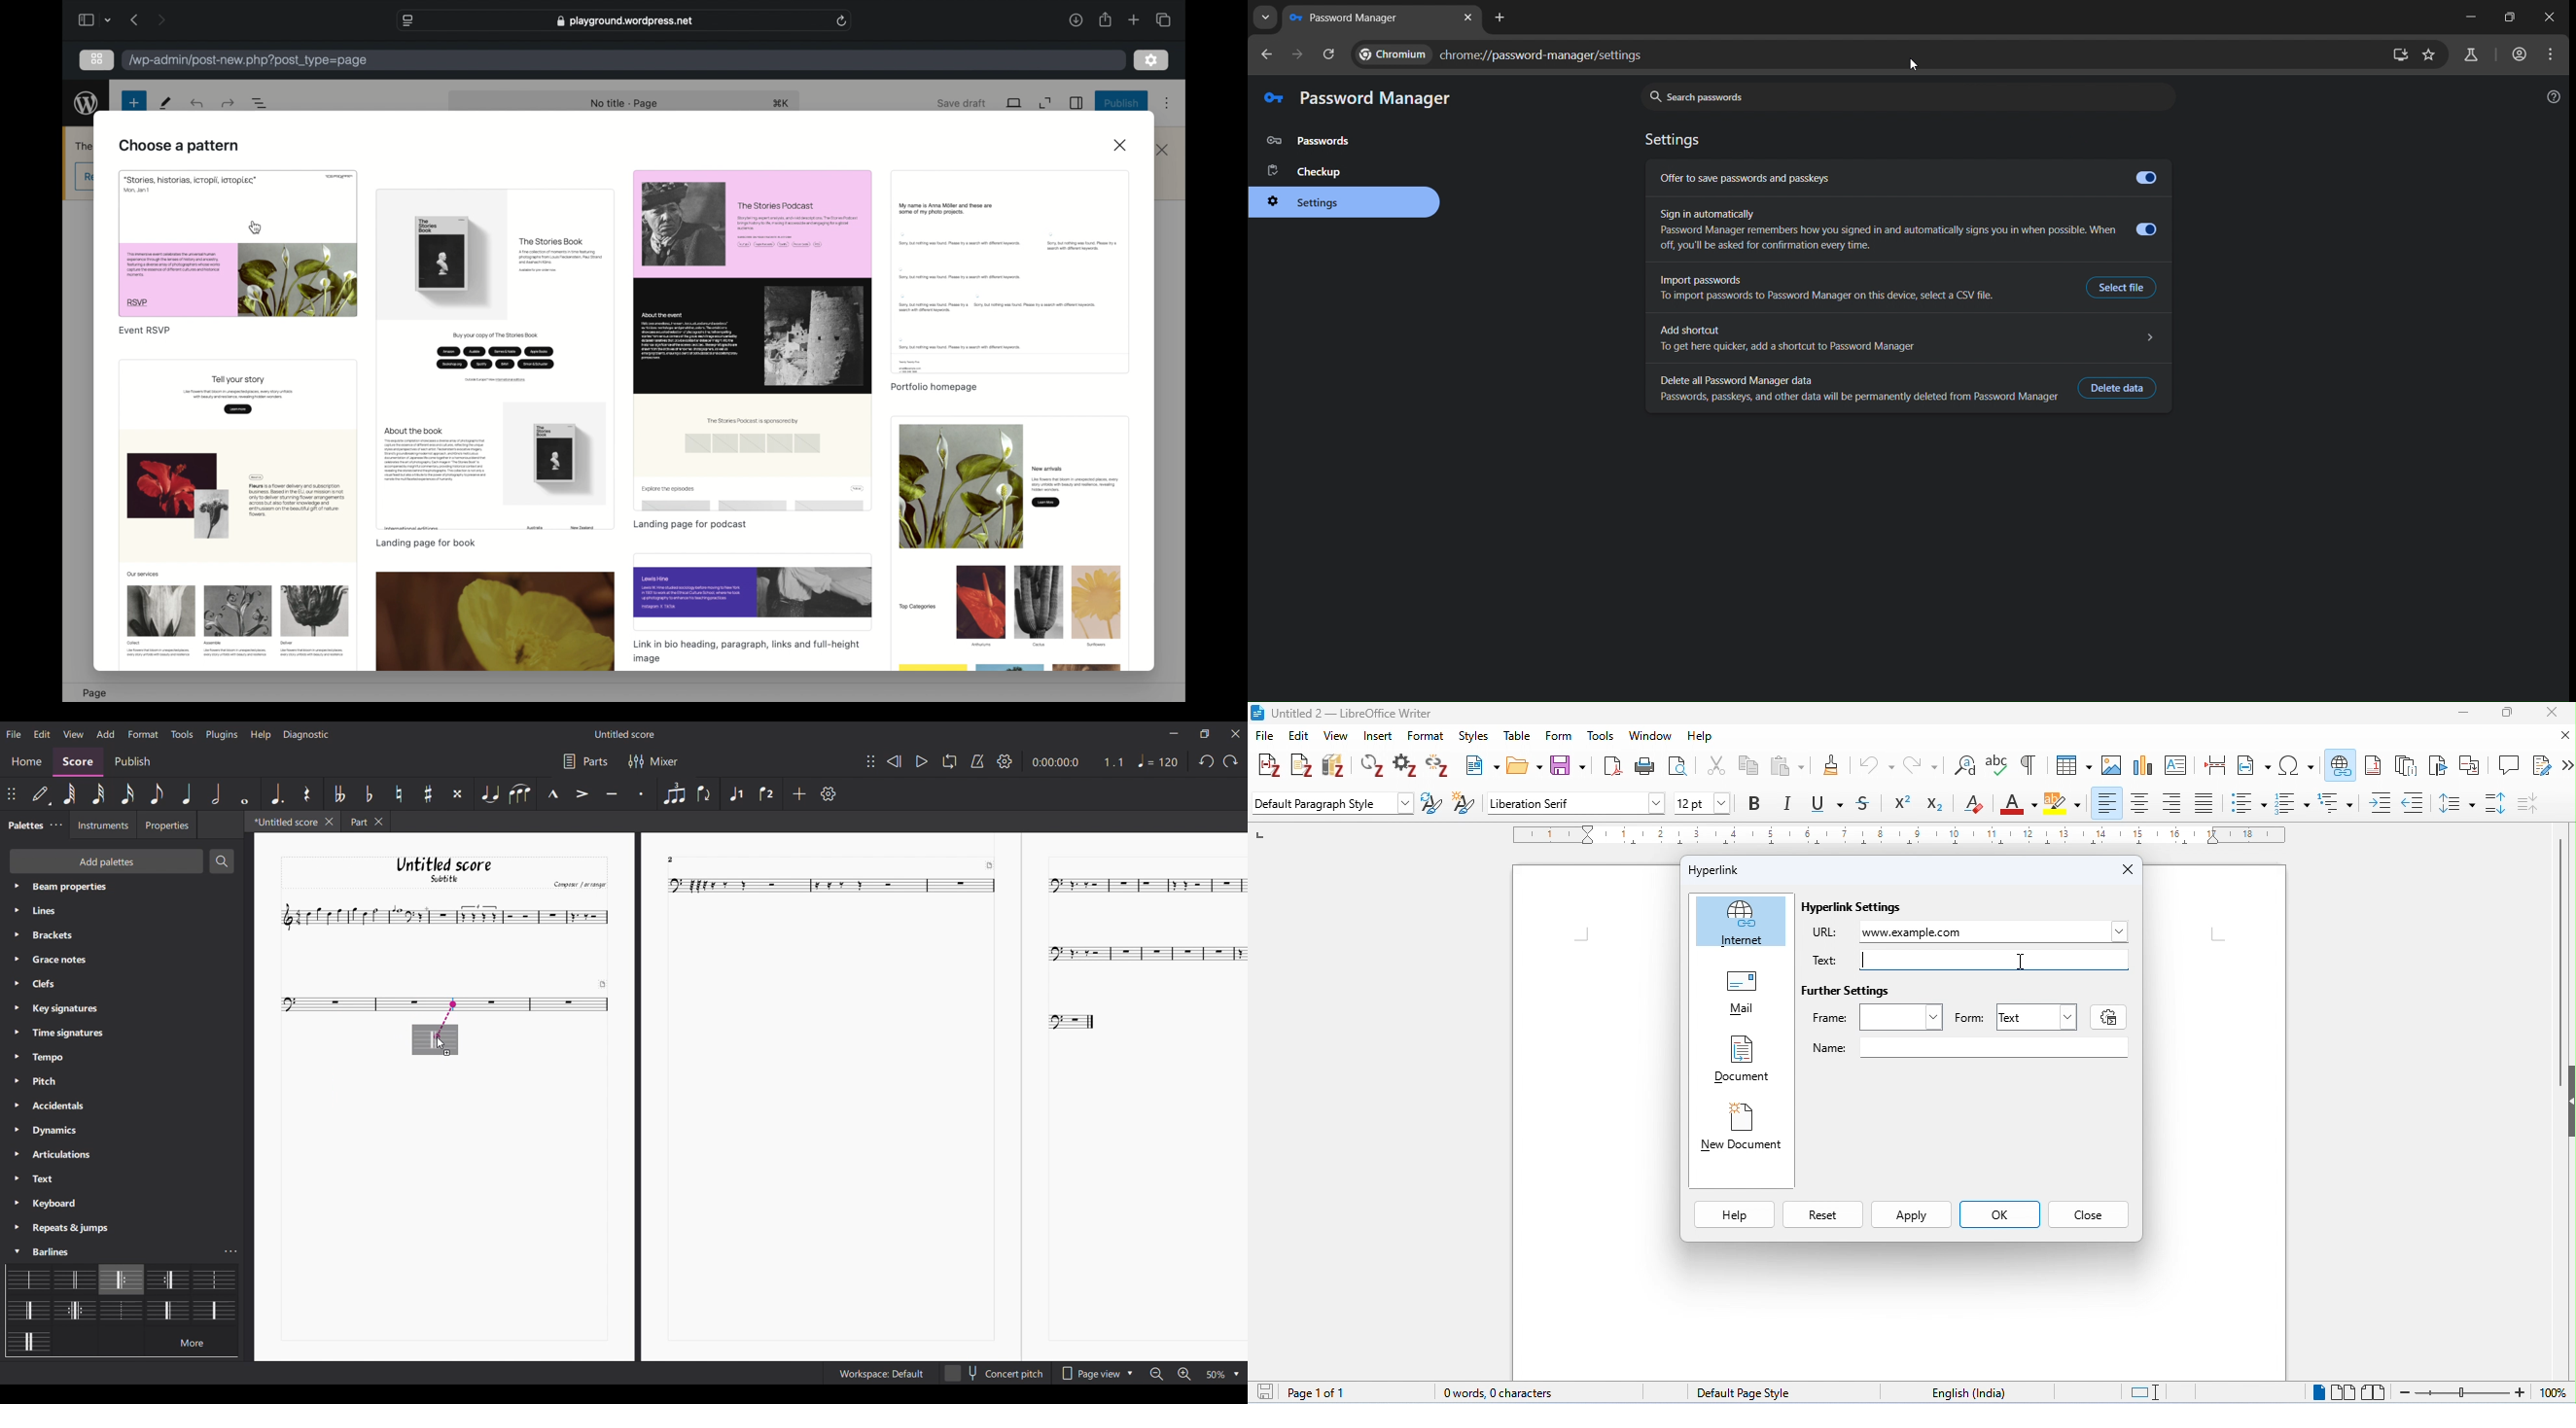  I want to click on Palette settings, so click(66, 960).